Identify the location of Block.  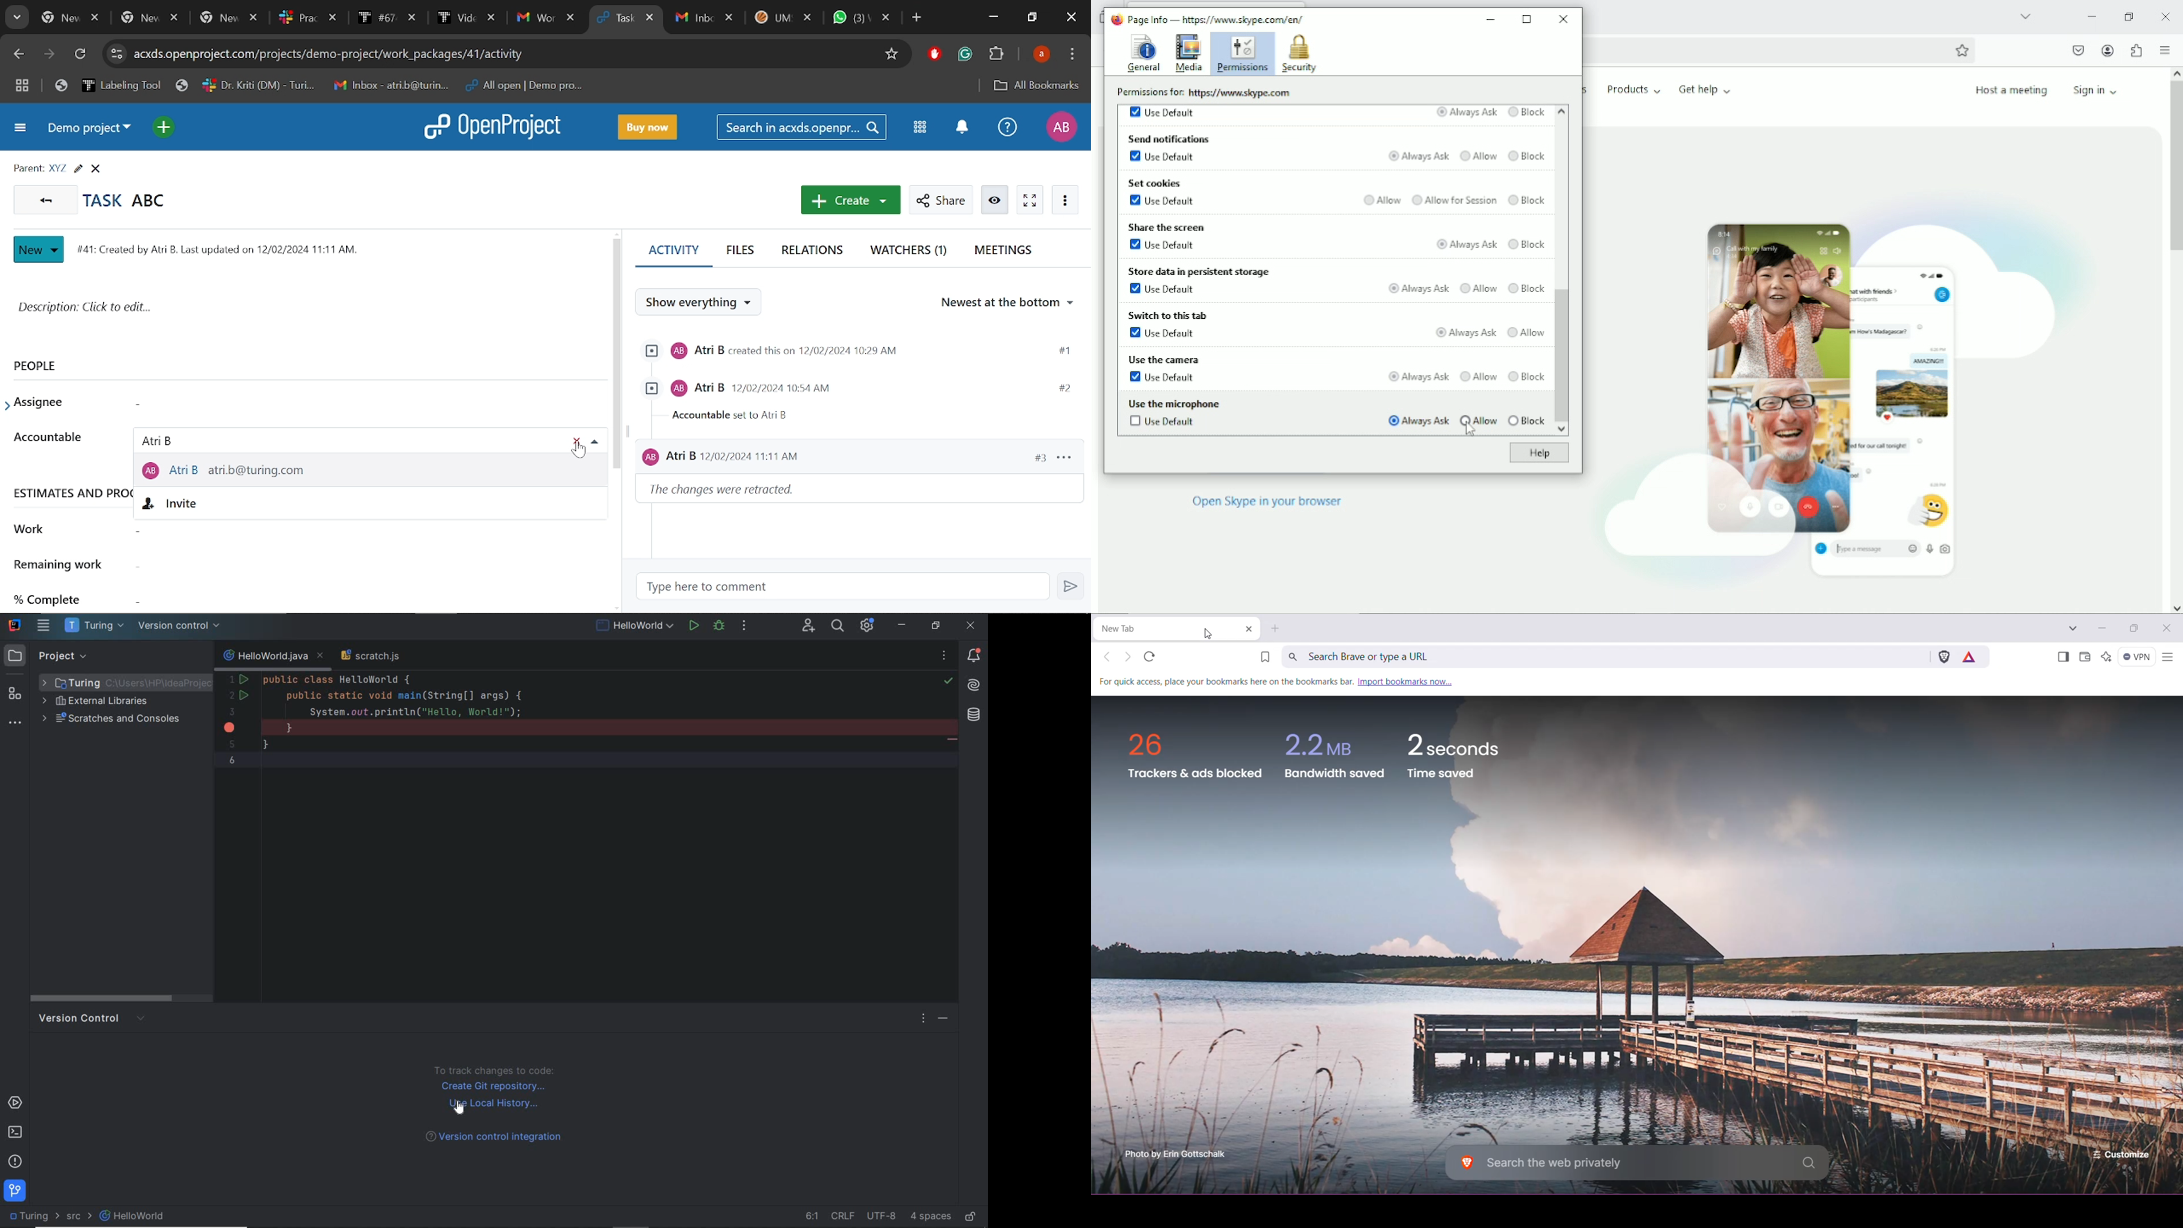
(1527, 242).